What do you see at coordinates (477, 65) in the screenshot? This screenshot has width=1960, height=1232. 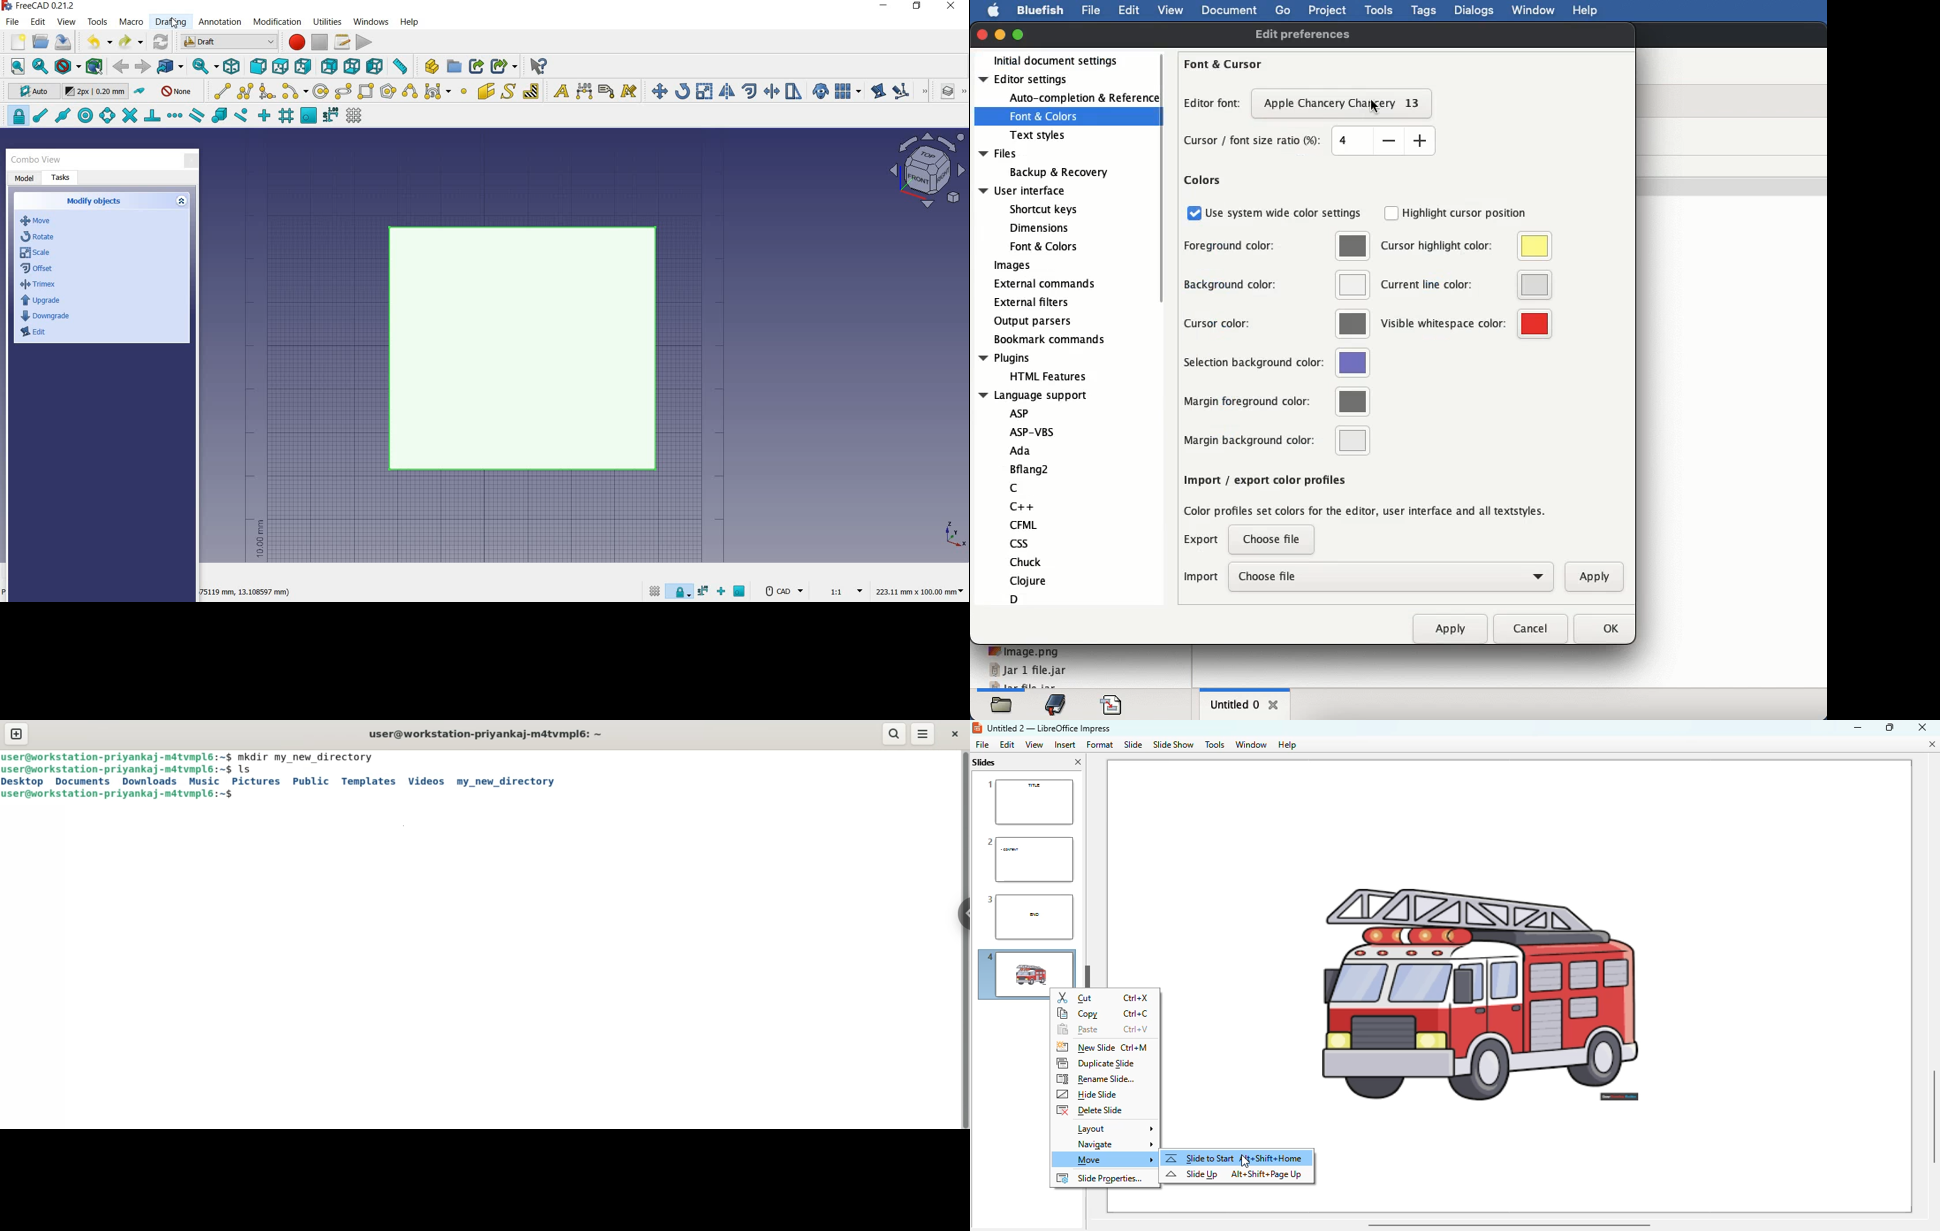 I see `make link` at bounding box center [477, 65].